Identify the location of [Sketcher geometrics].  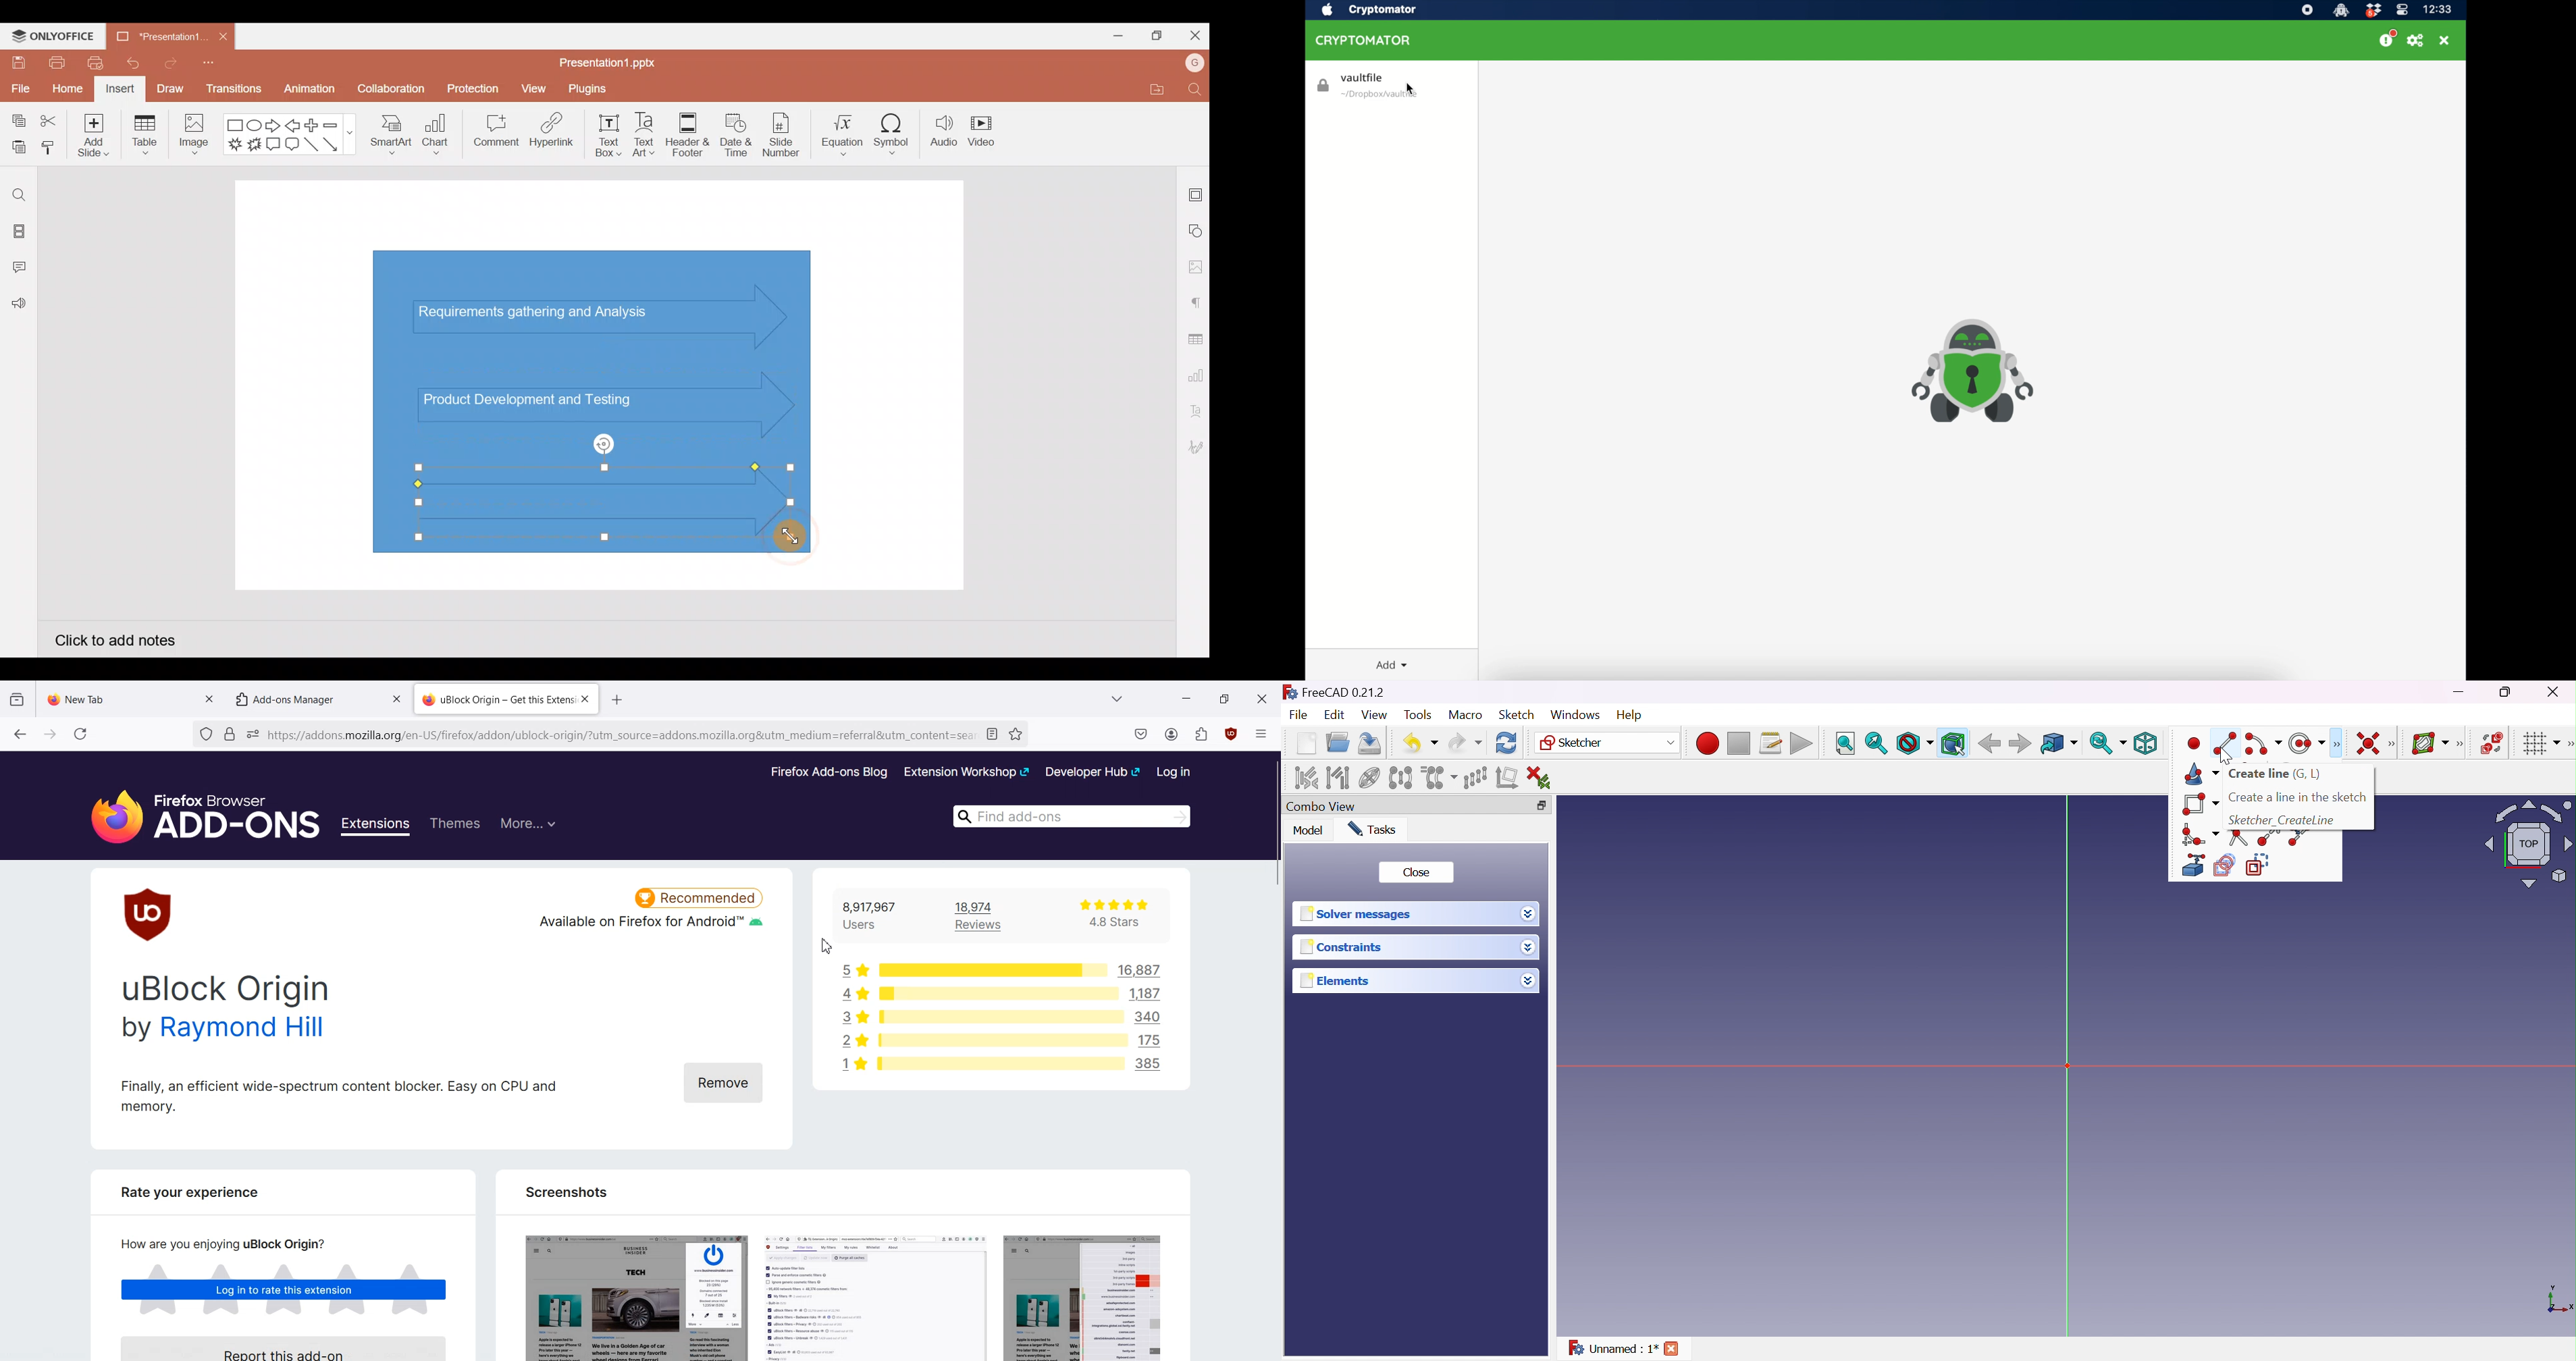
(2336, 744).